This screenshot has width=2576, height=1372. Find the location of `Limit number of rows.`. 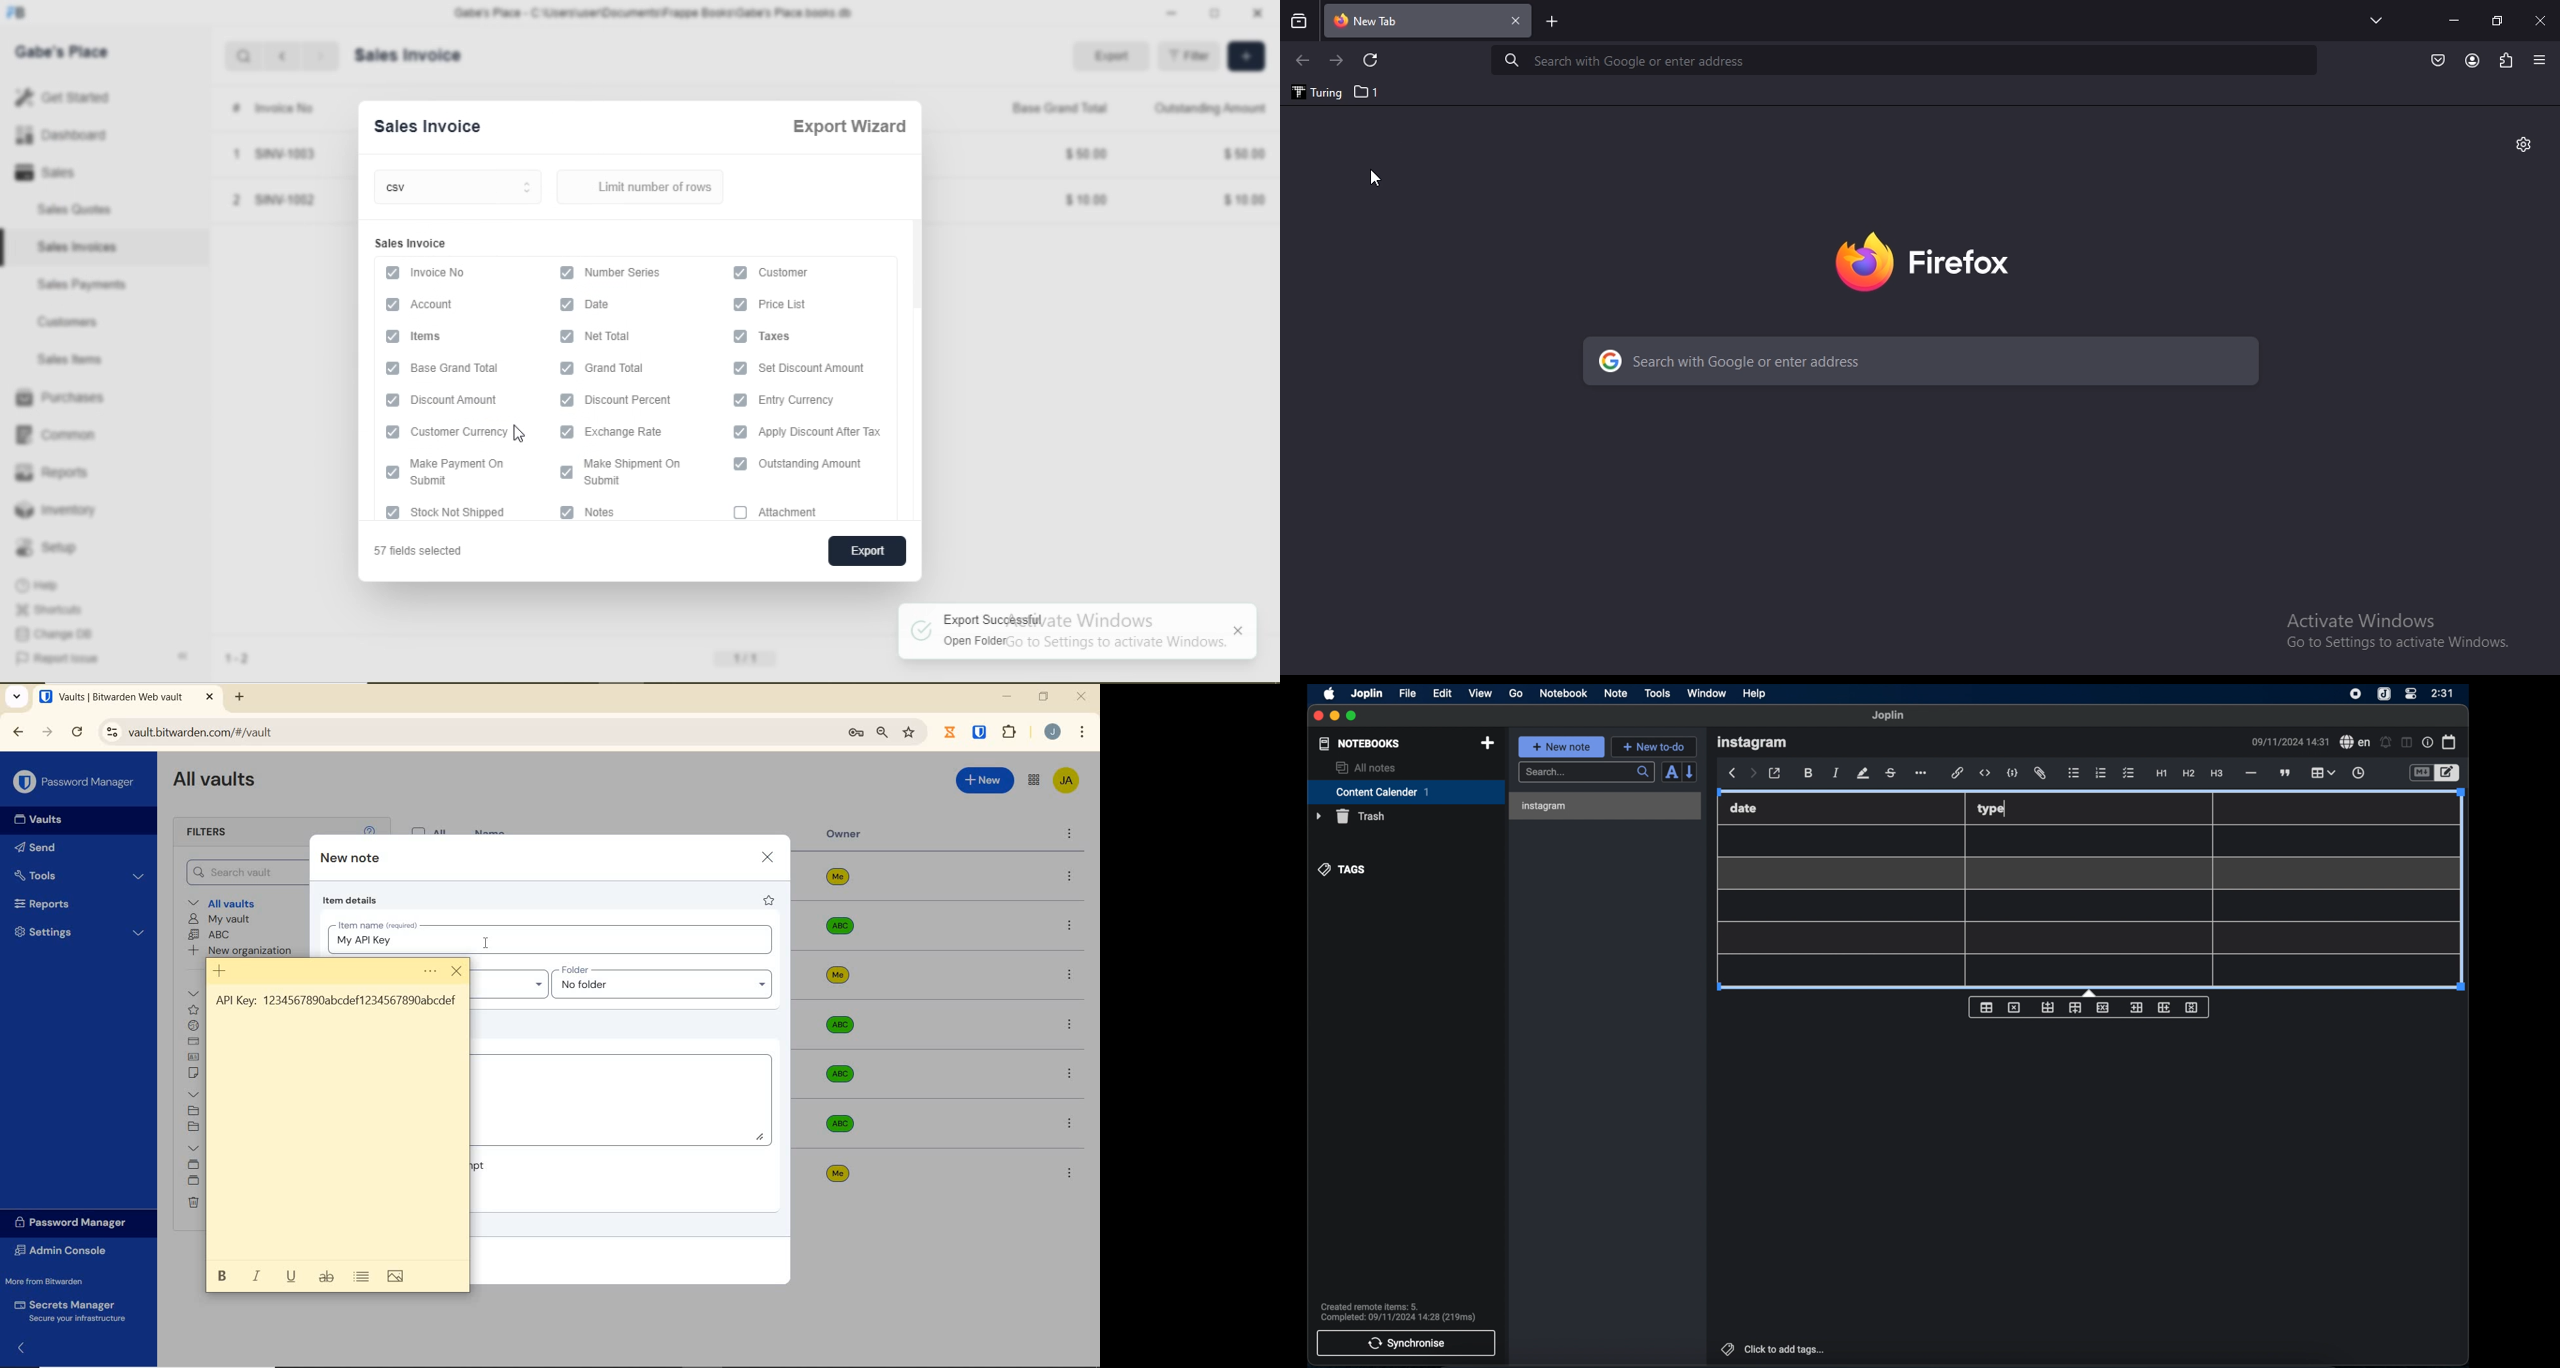

Limit number of rows. is located at coordinates (650, 187).